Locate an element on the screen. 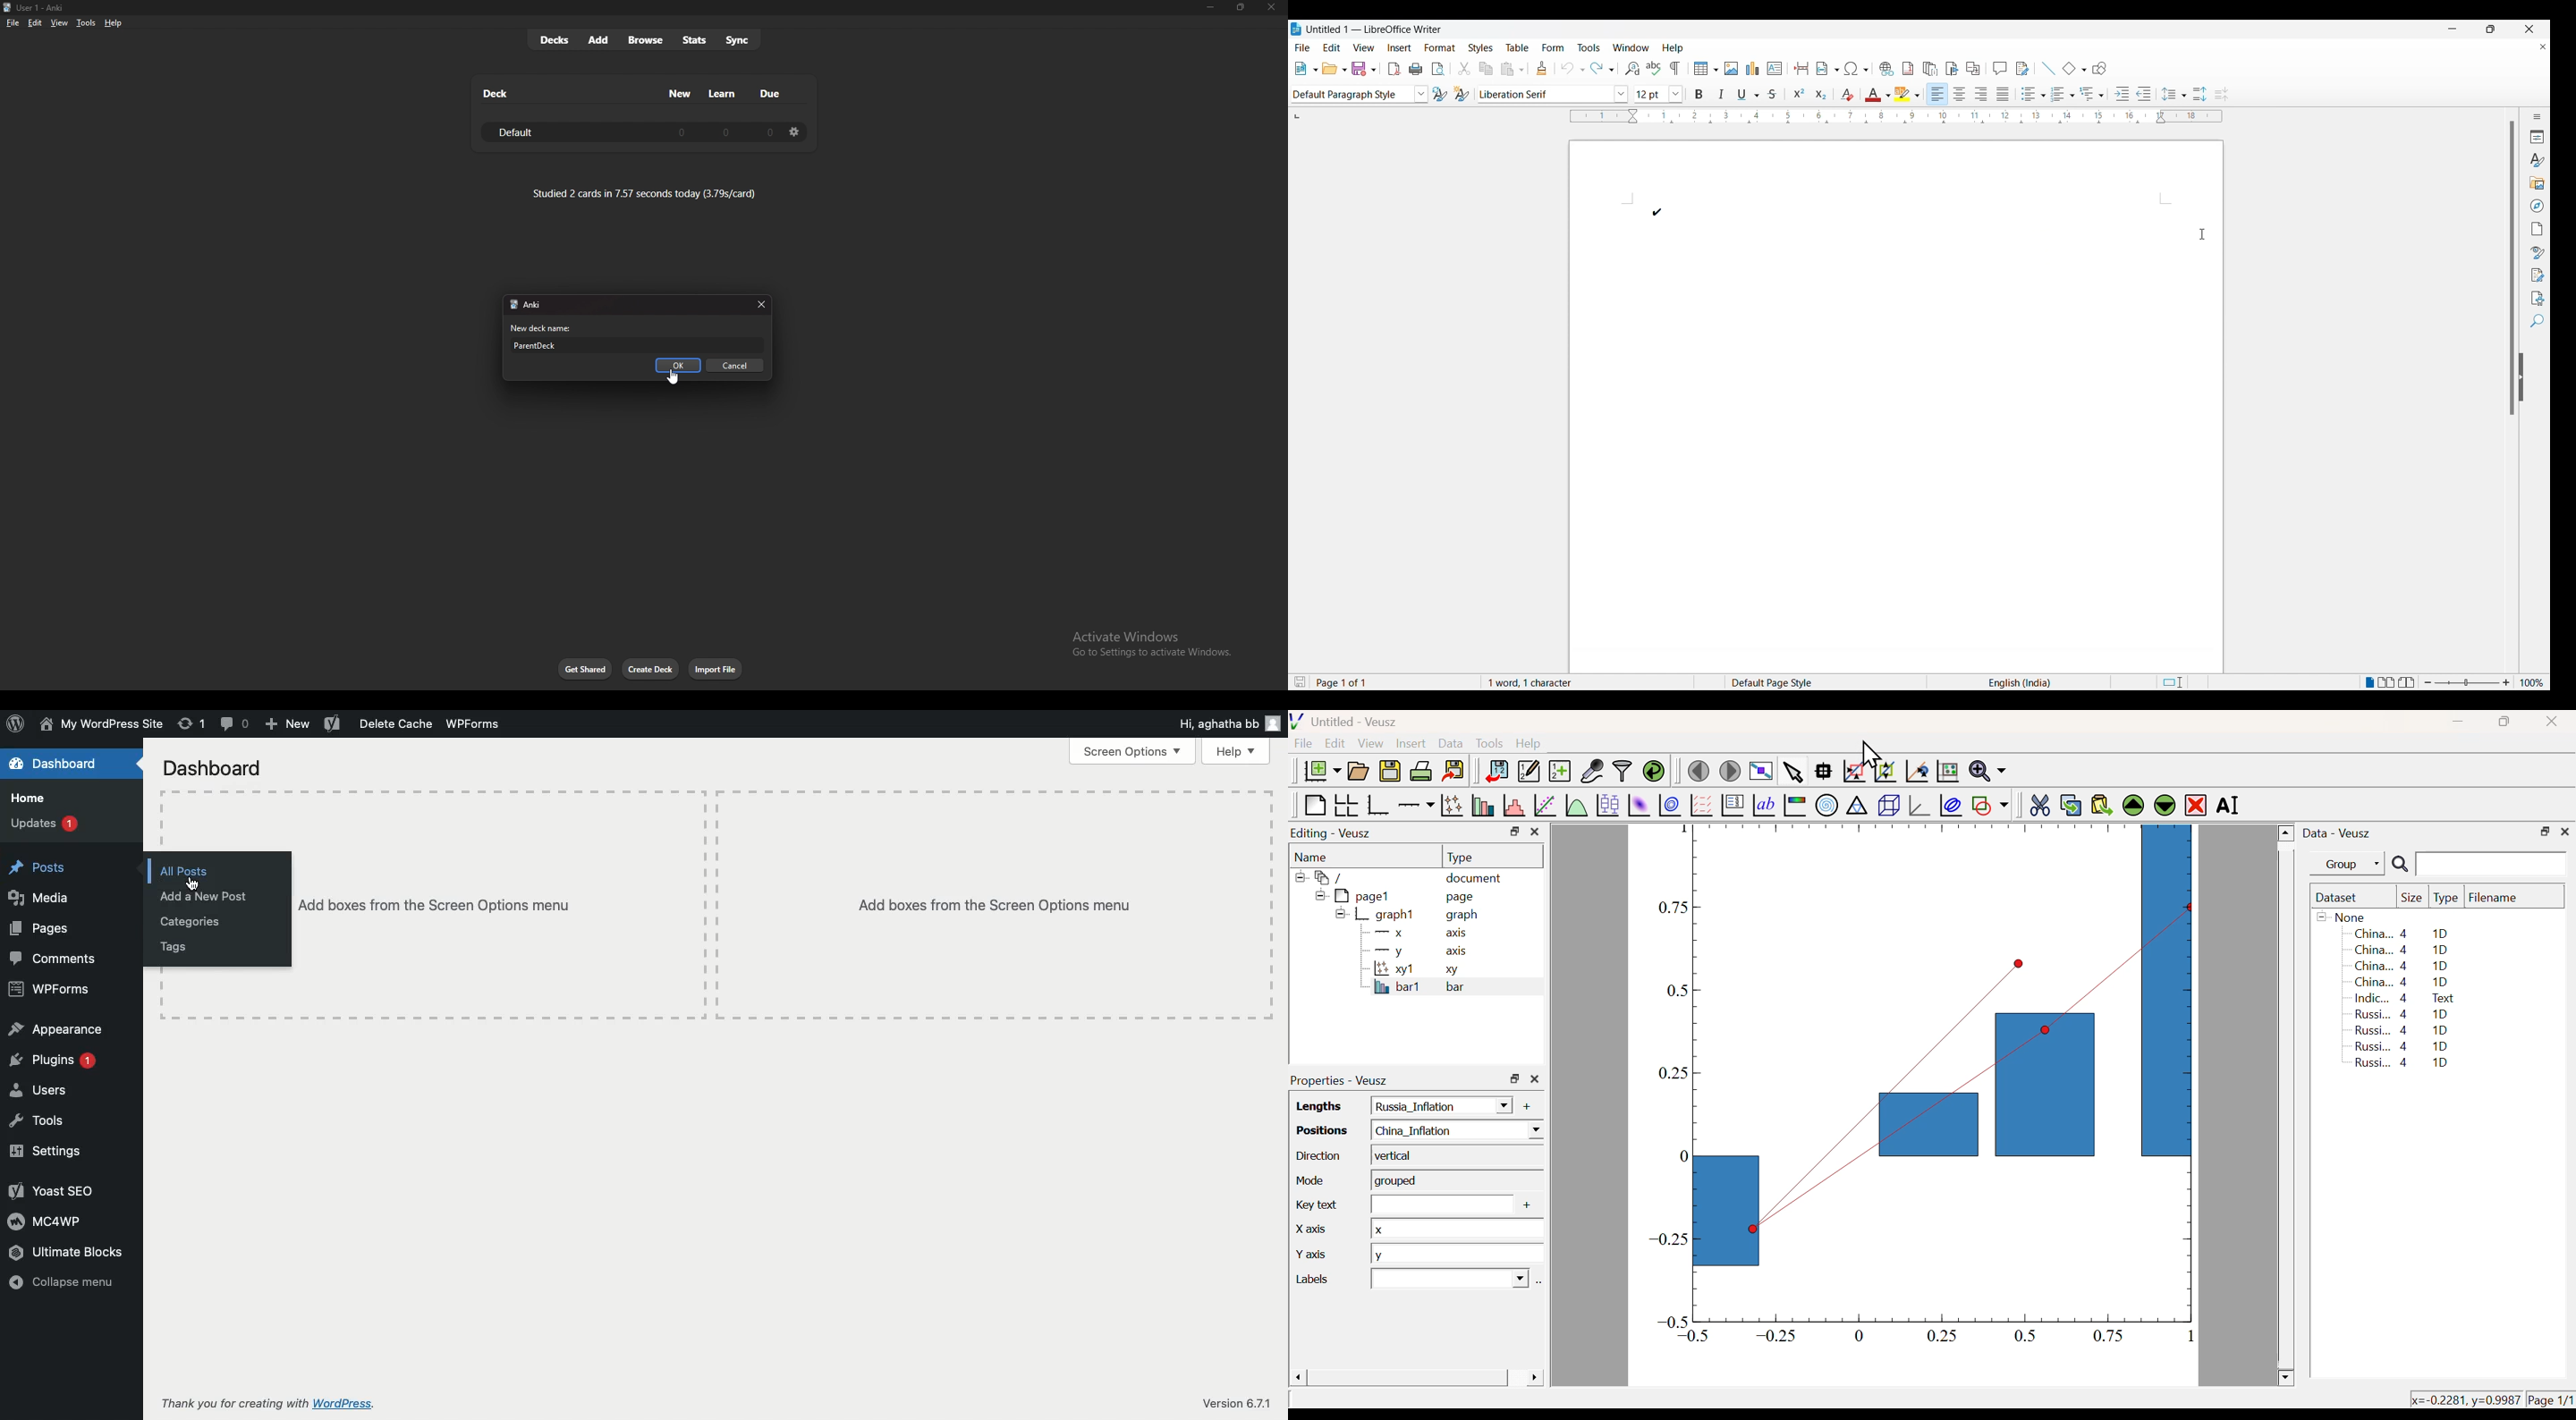  insert chart is located at coordinates (1754, 67).